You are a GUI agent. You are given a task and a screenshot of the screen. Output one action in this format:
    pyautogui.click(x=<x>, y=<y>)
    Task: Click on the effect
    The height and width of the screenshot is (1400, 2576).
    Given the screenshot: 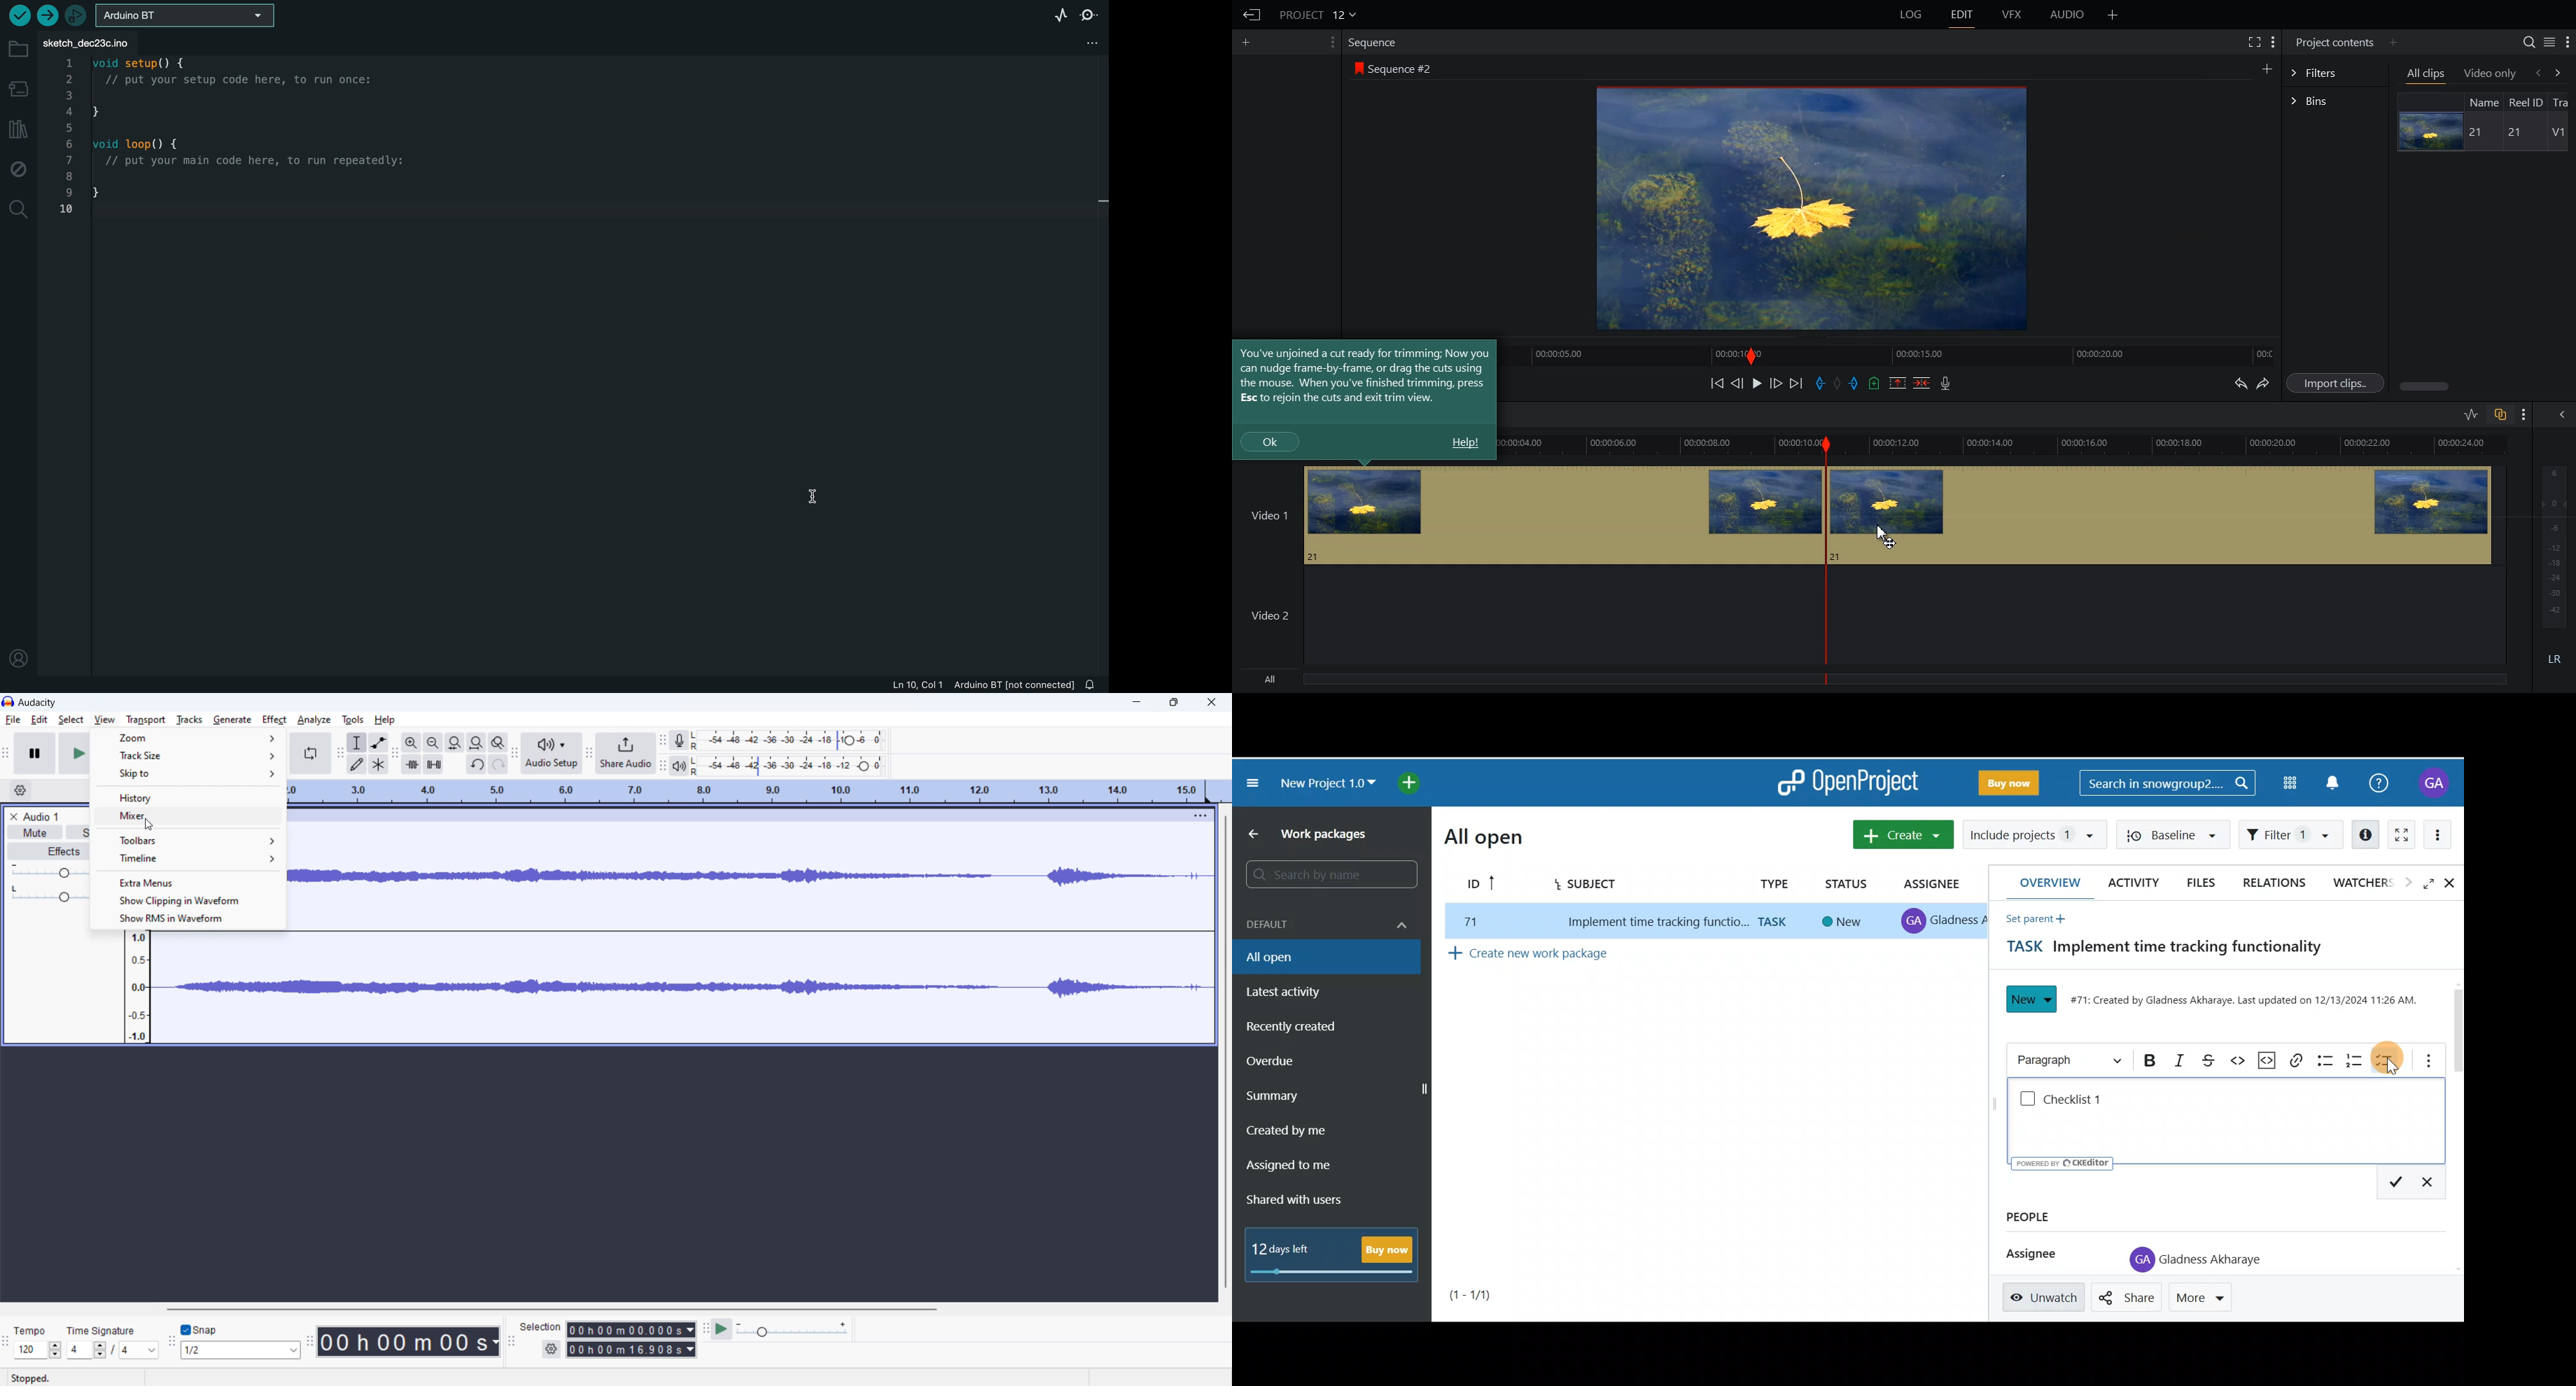 What is the action you would take?
    pyautogui.click(x=274, y=719)
    